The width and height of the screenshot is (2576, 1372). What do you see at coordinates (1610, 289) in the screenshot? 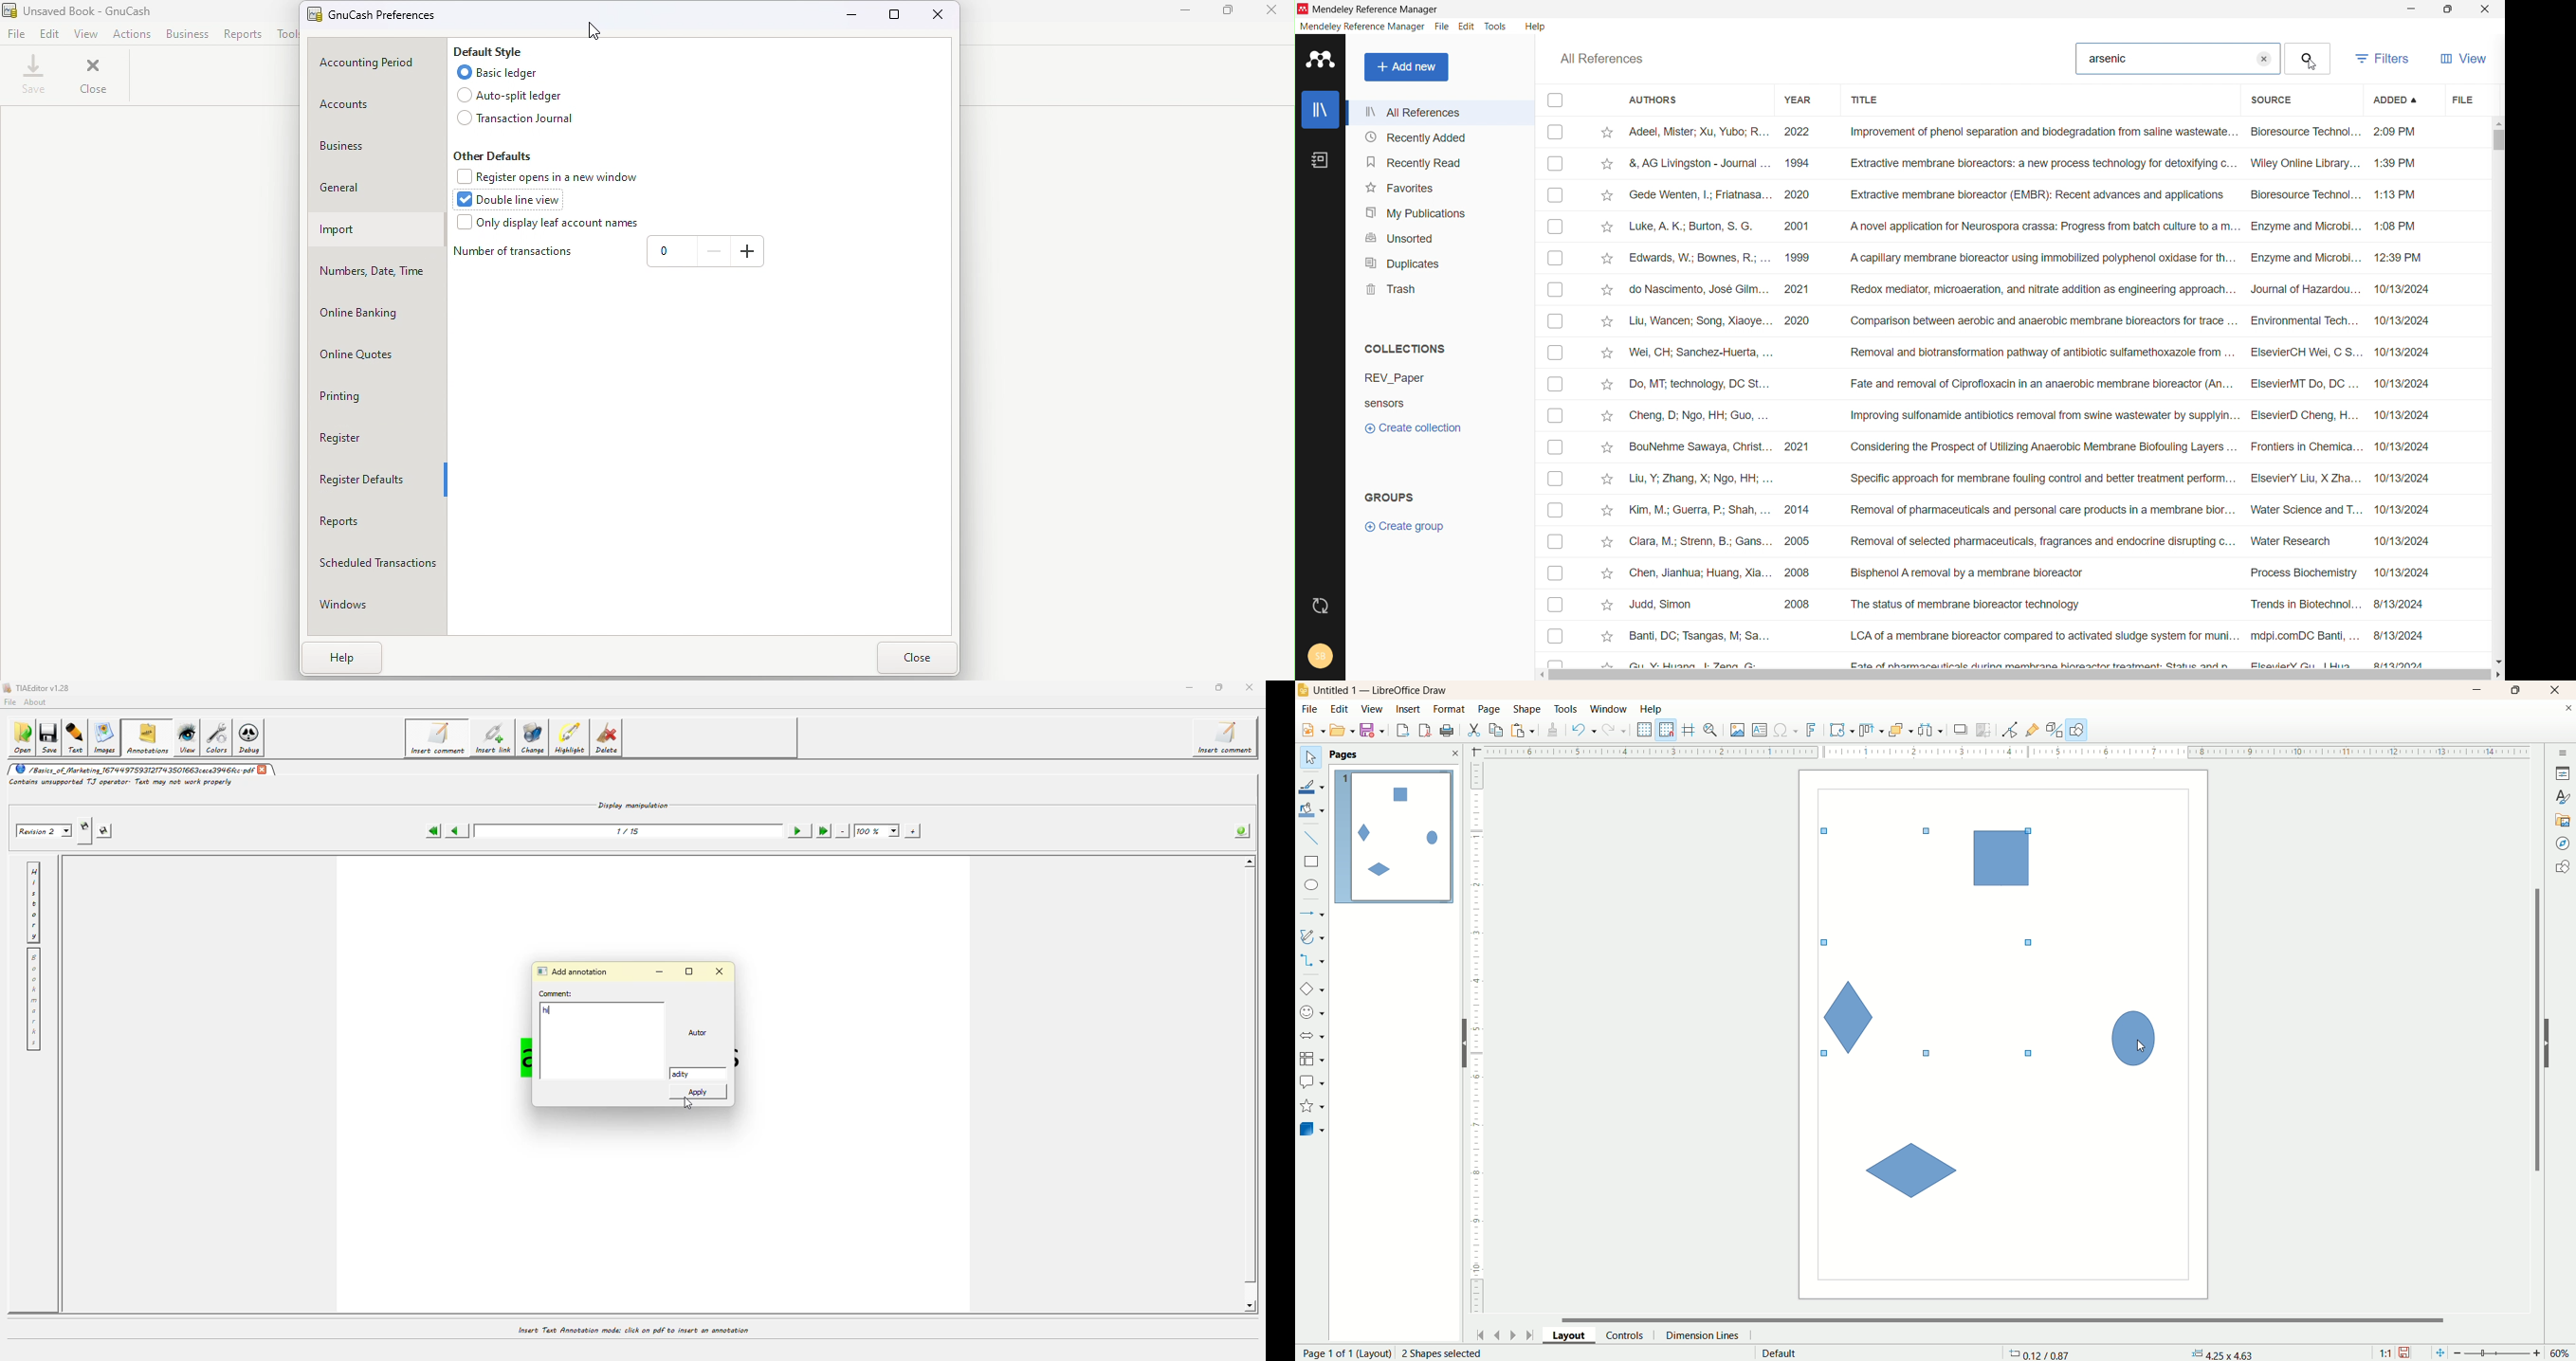
I see `Add to favorites` at bounding box center [1610, 289].